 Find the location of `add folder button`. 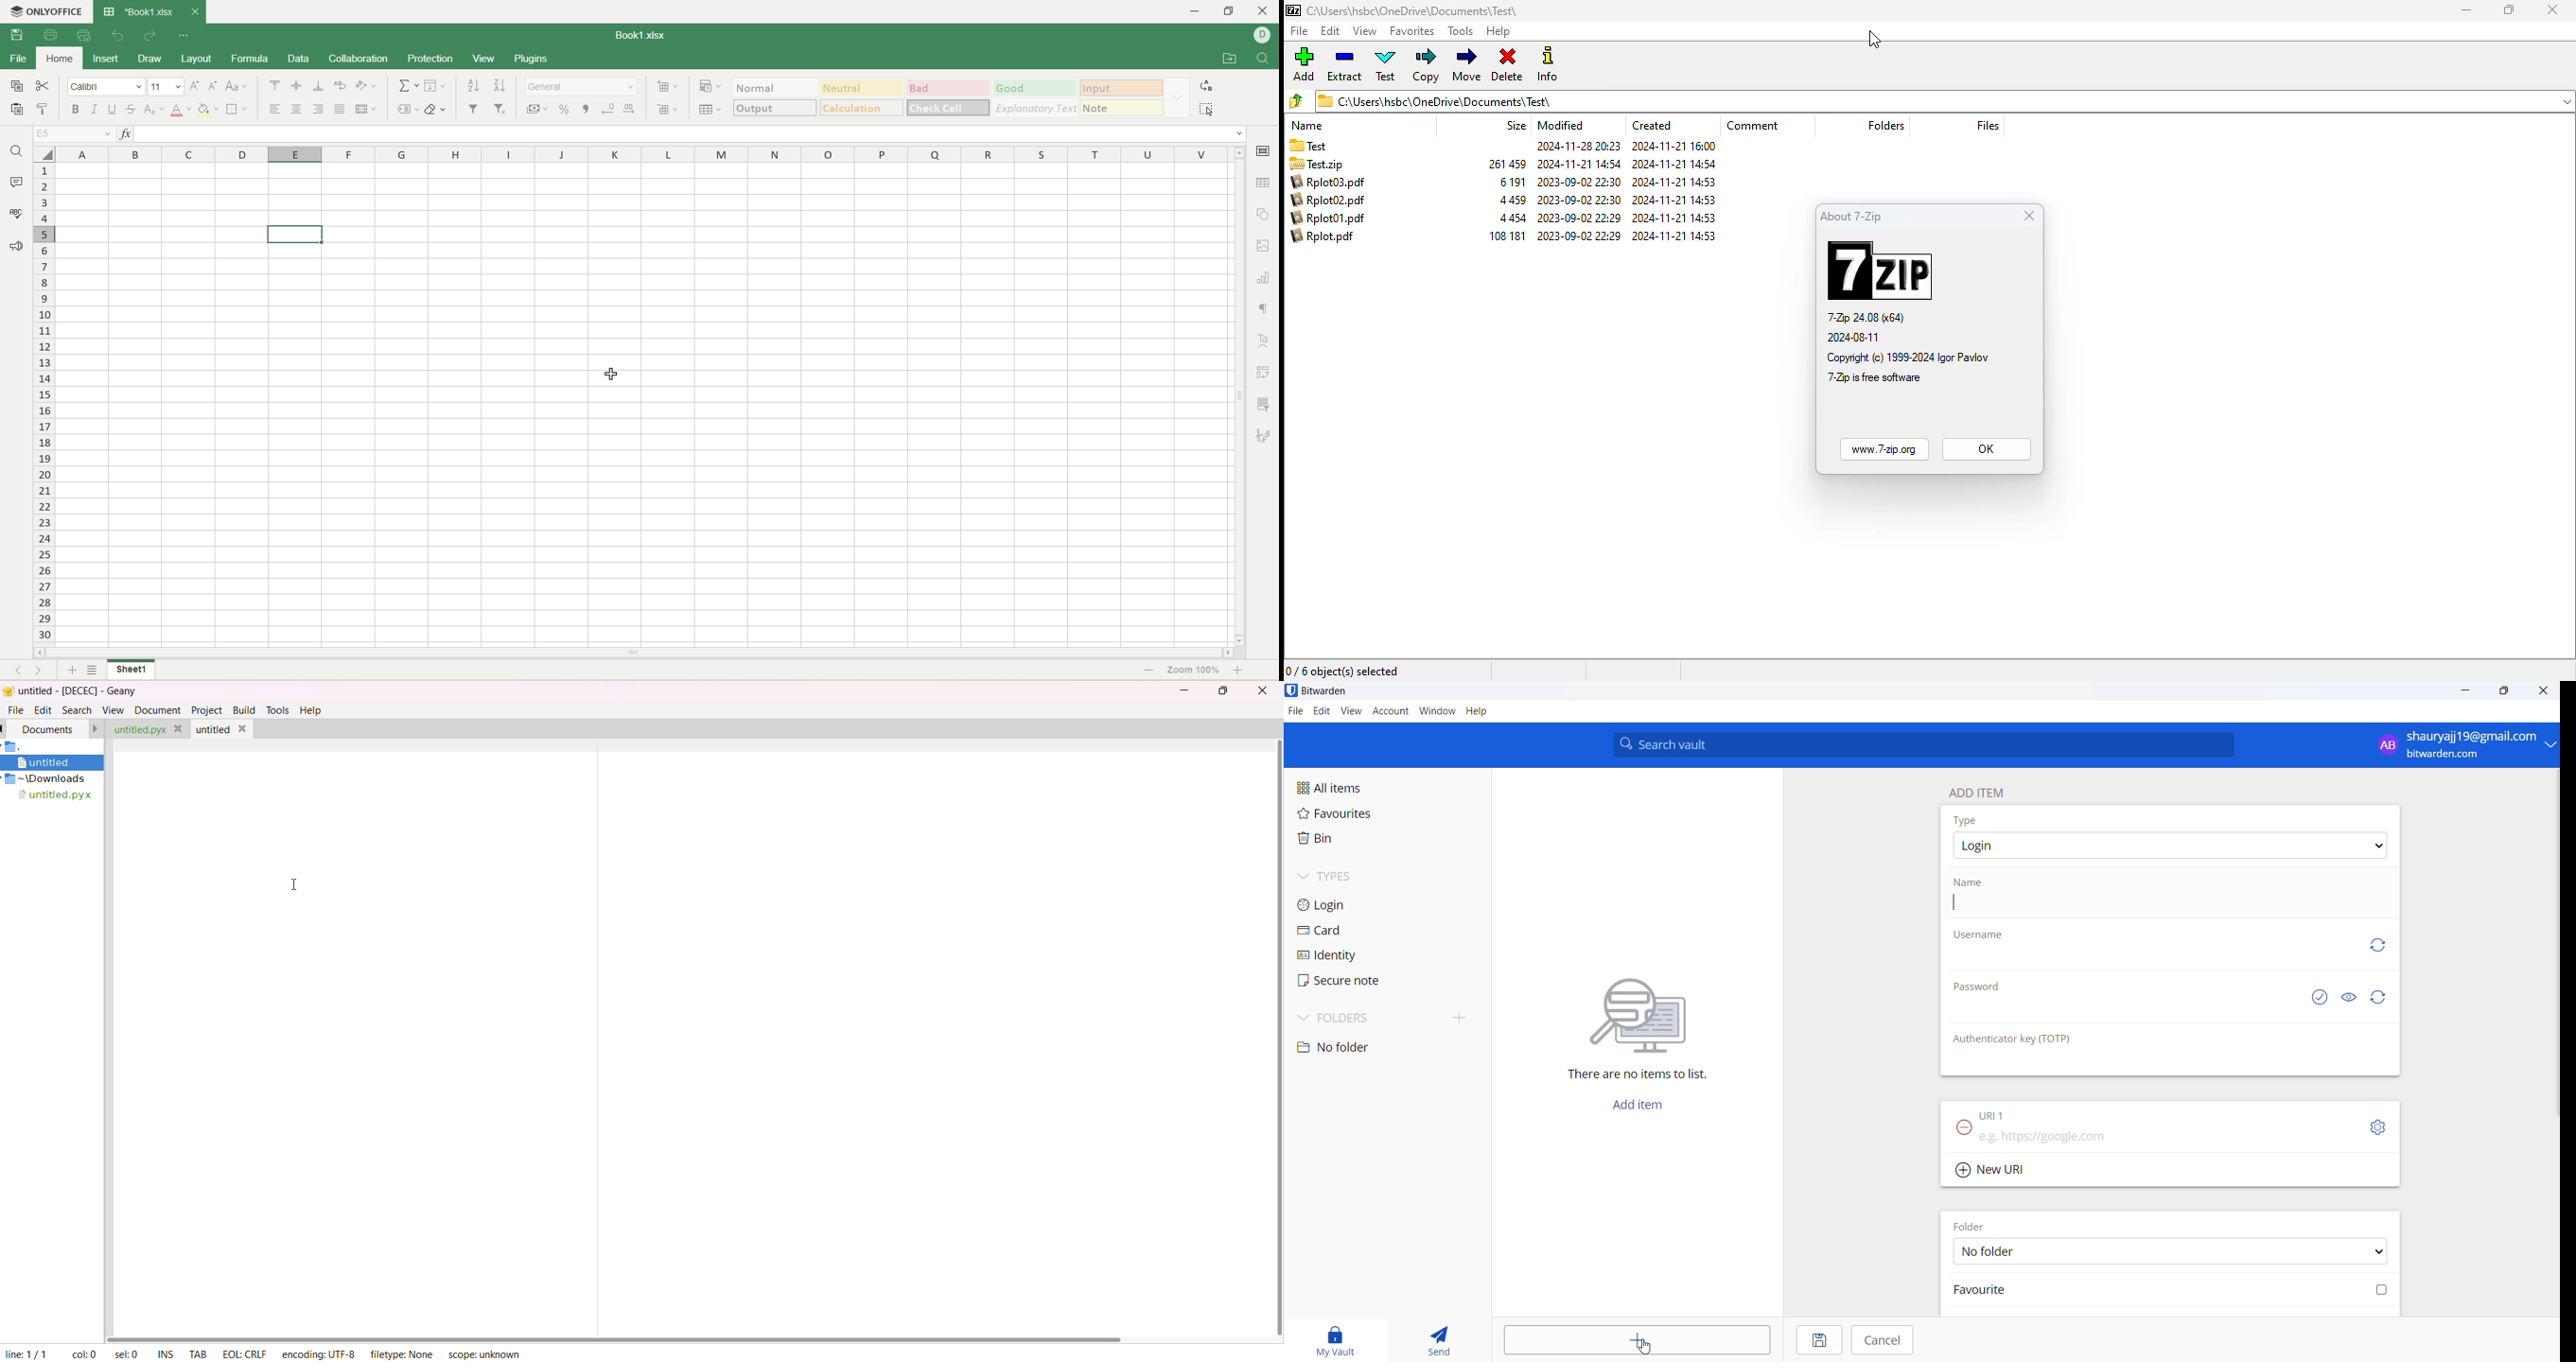

add folder button is located at coordinates (1461, 1017).